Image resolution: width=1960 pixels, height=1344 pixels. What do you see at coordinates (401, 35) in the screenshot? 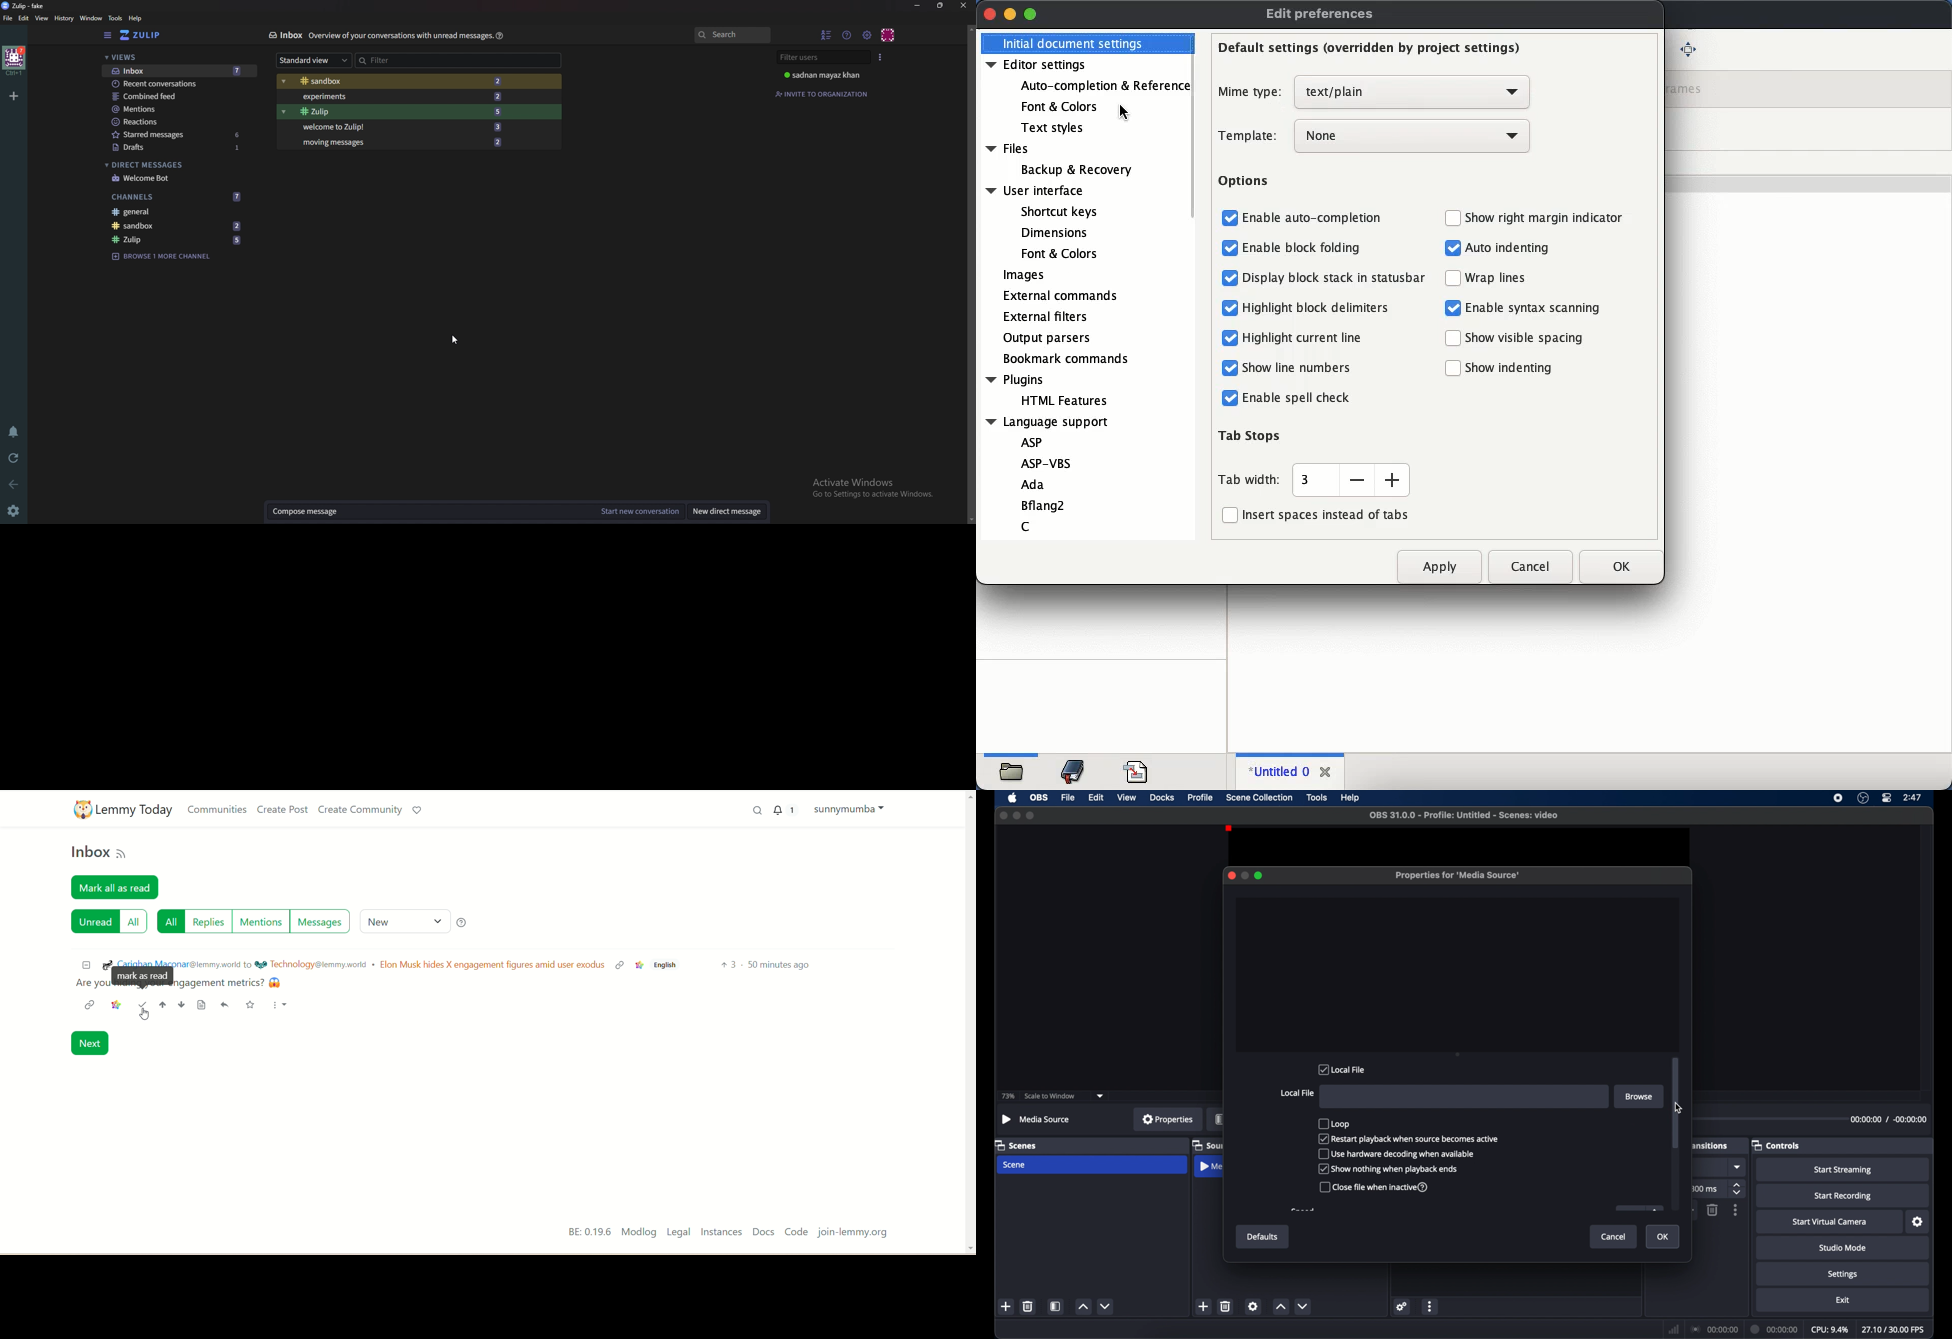
I see `Info` at bounding box center [401, 35].